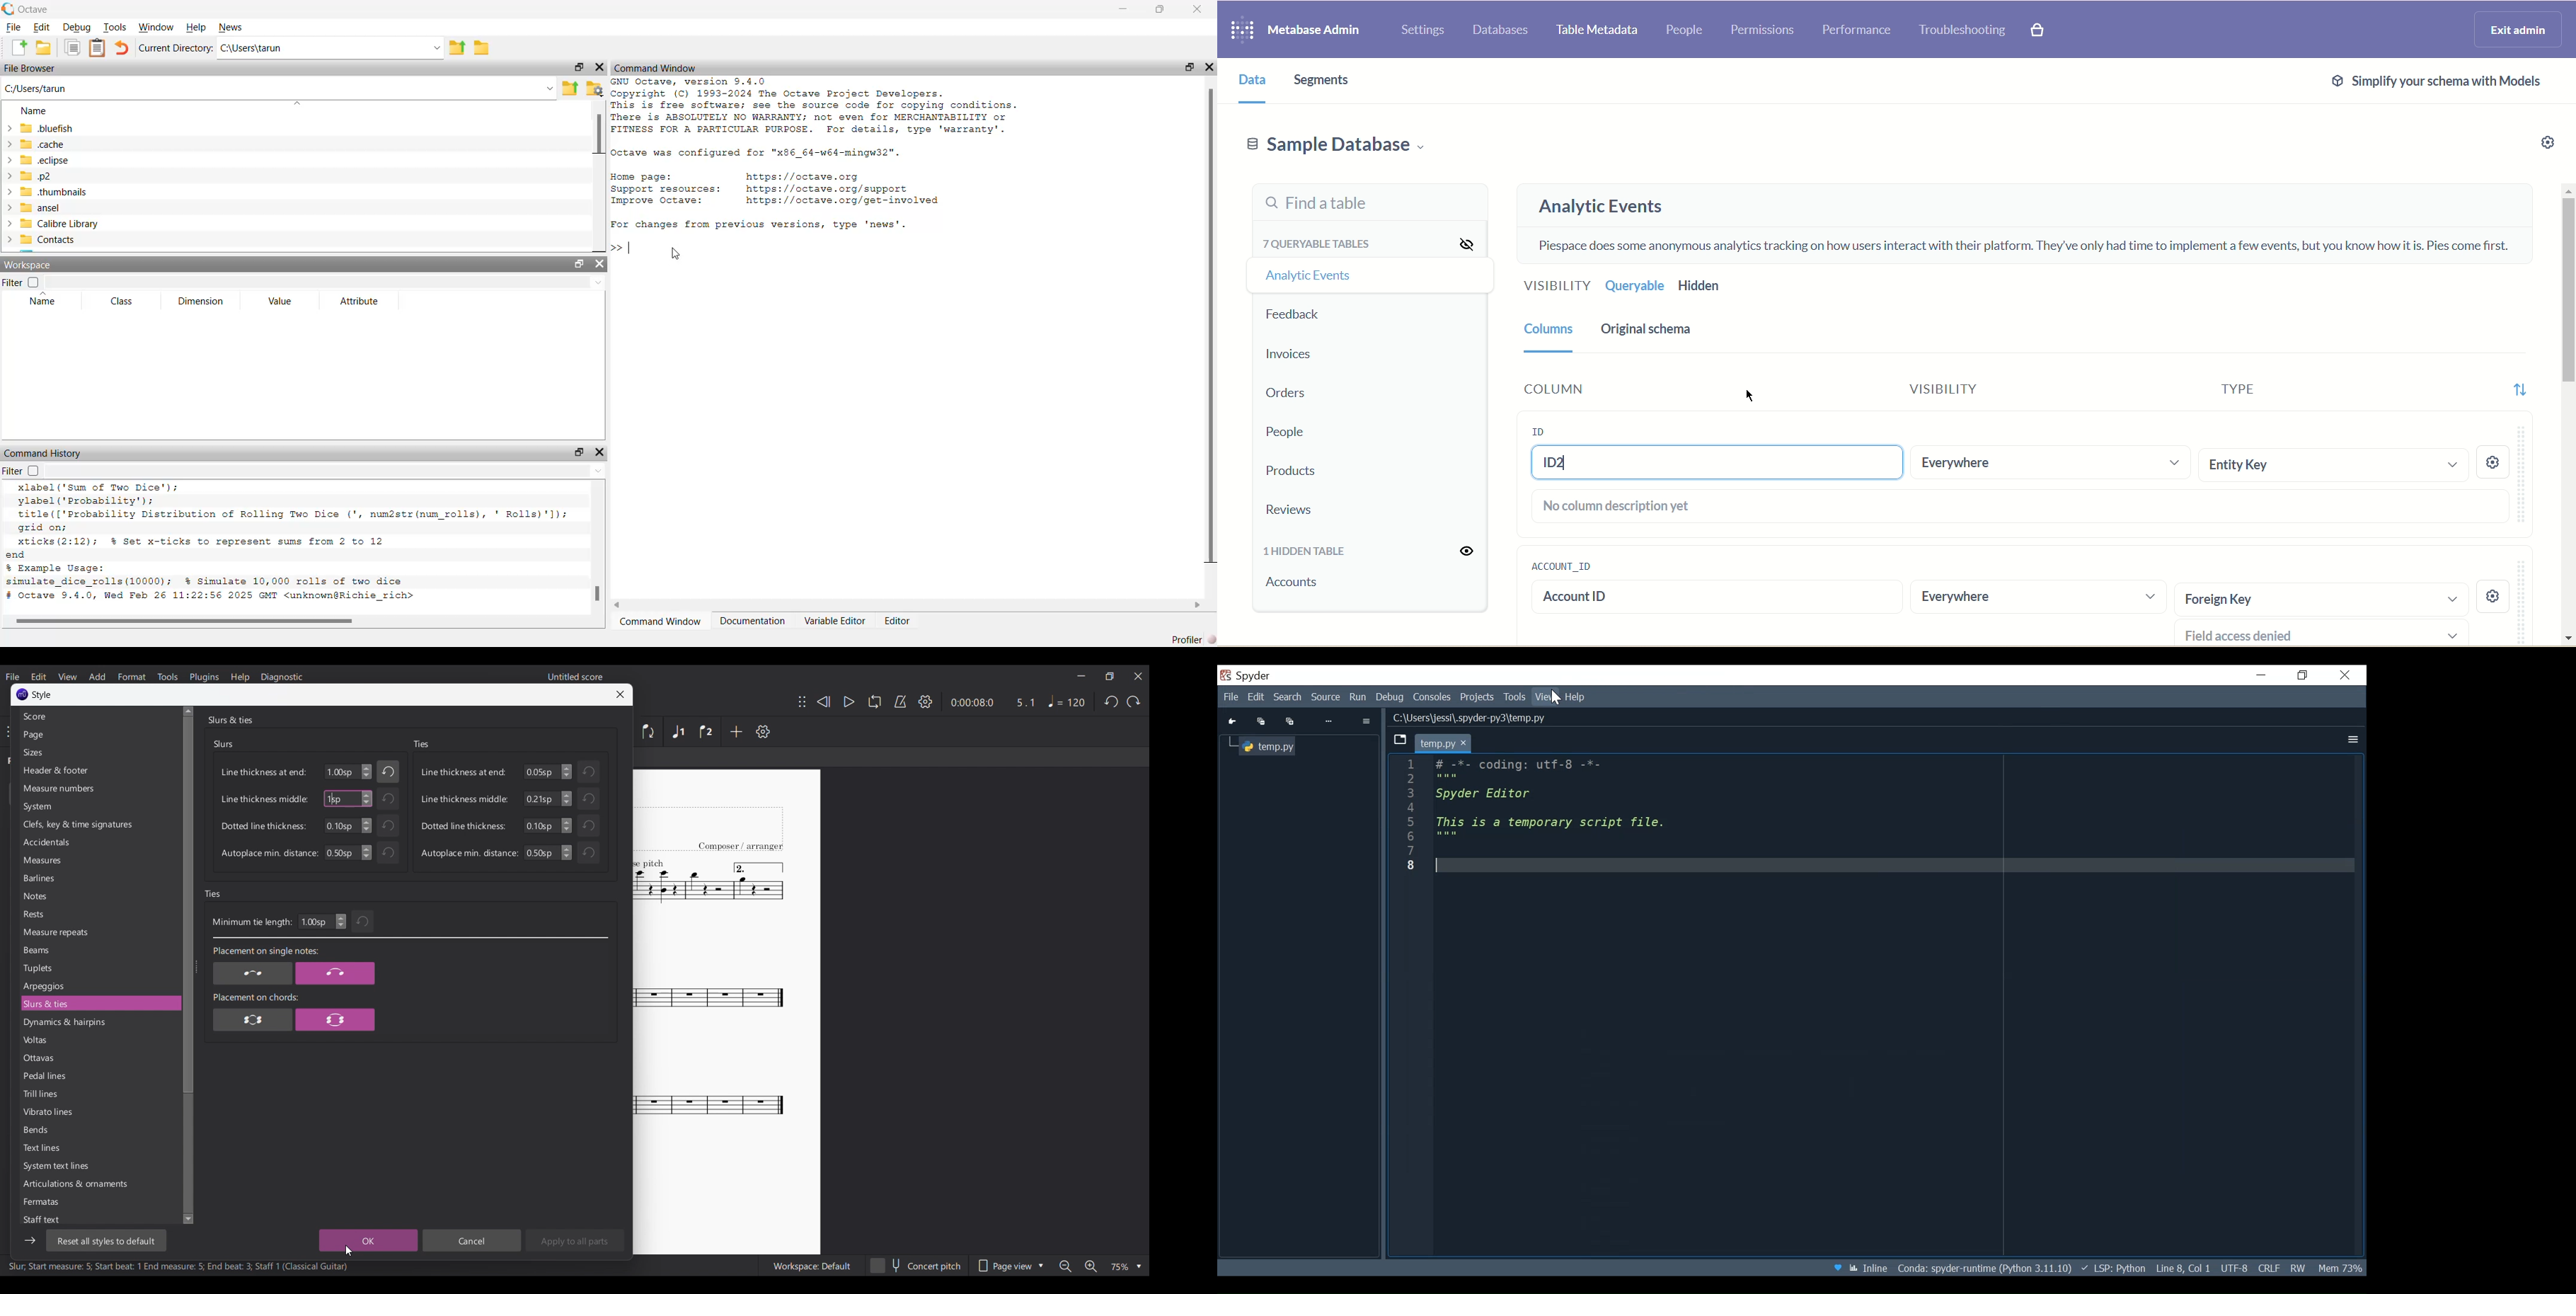 The width and height of the screenshot is (2576, 1316). Describe the element at coordinates (589, 798) in the screenshot. I see `Undo` at that location.